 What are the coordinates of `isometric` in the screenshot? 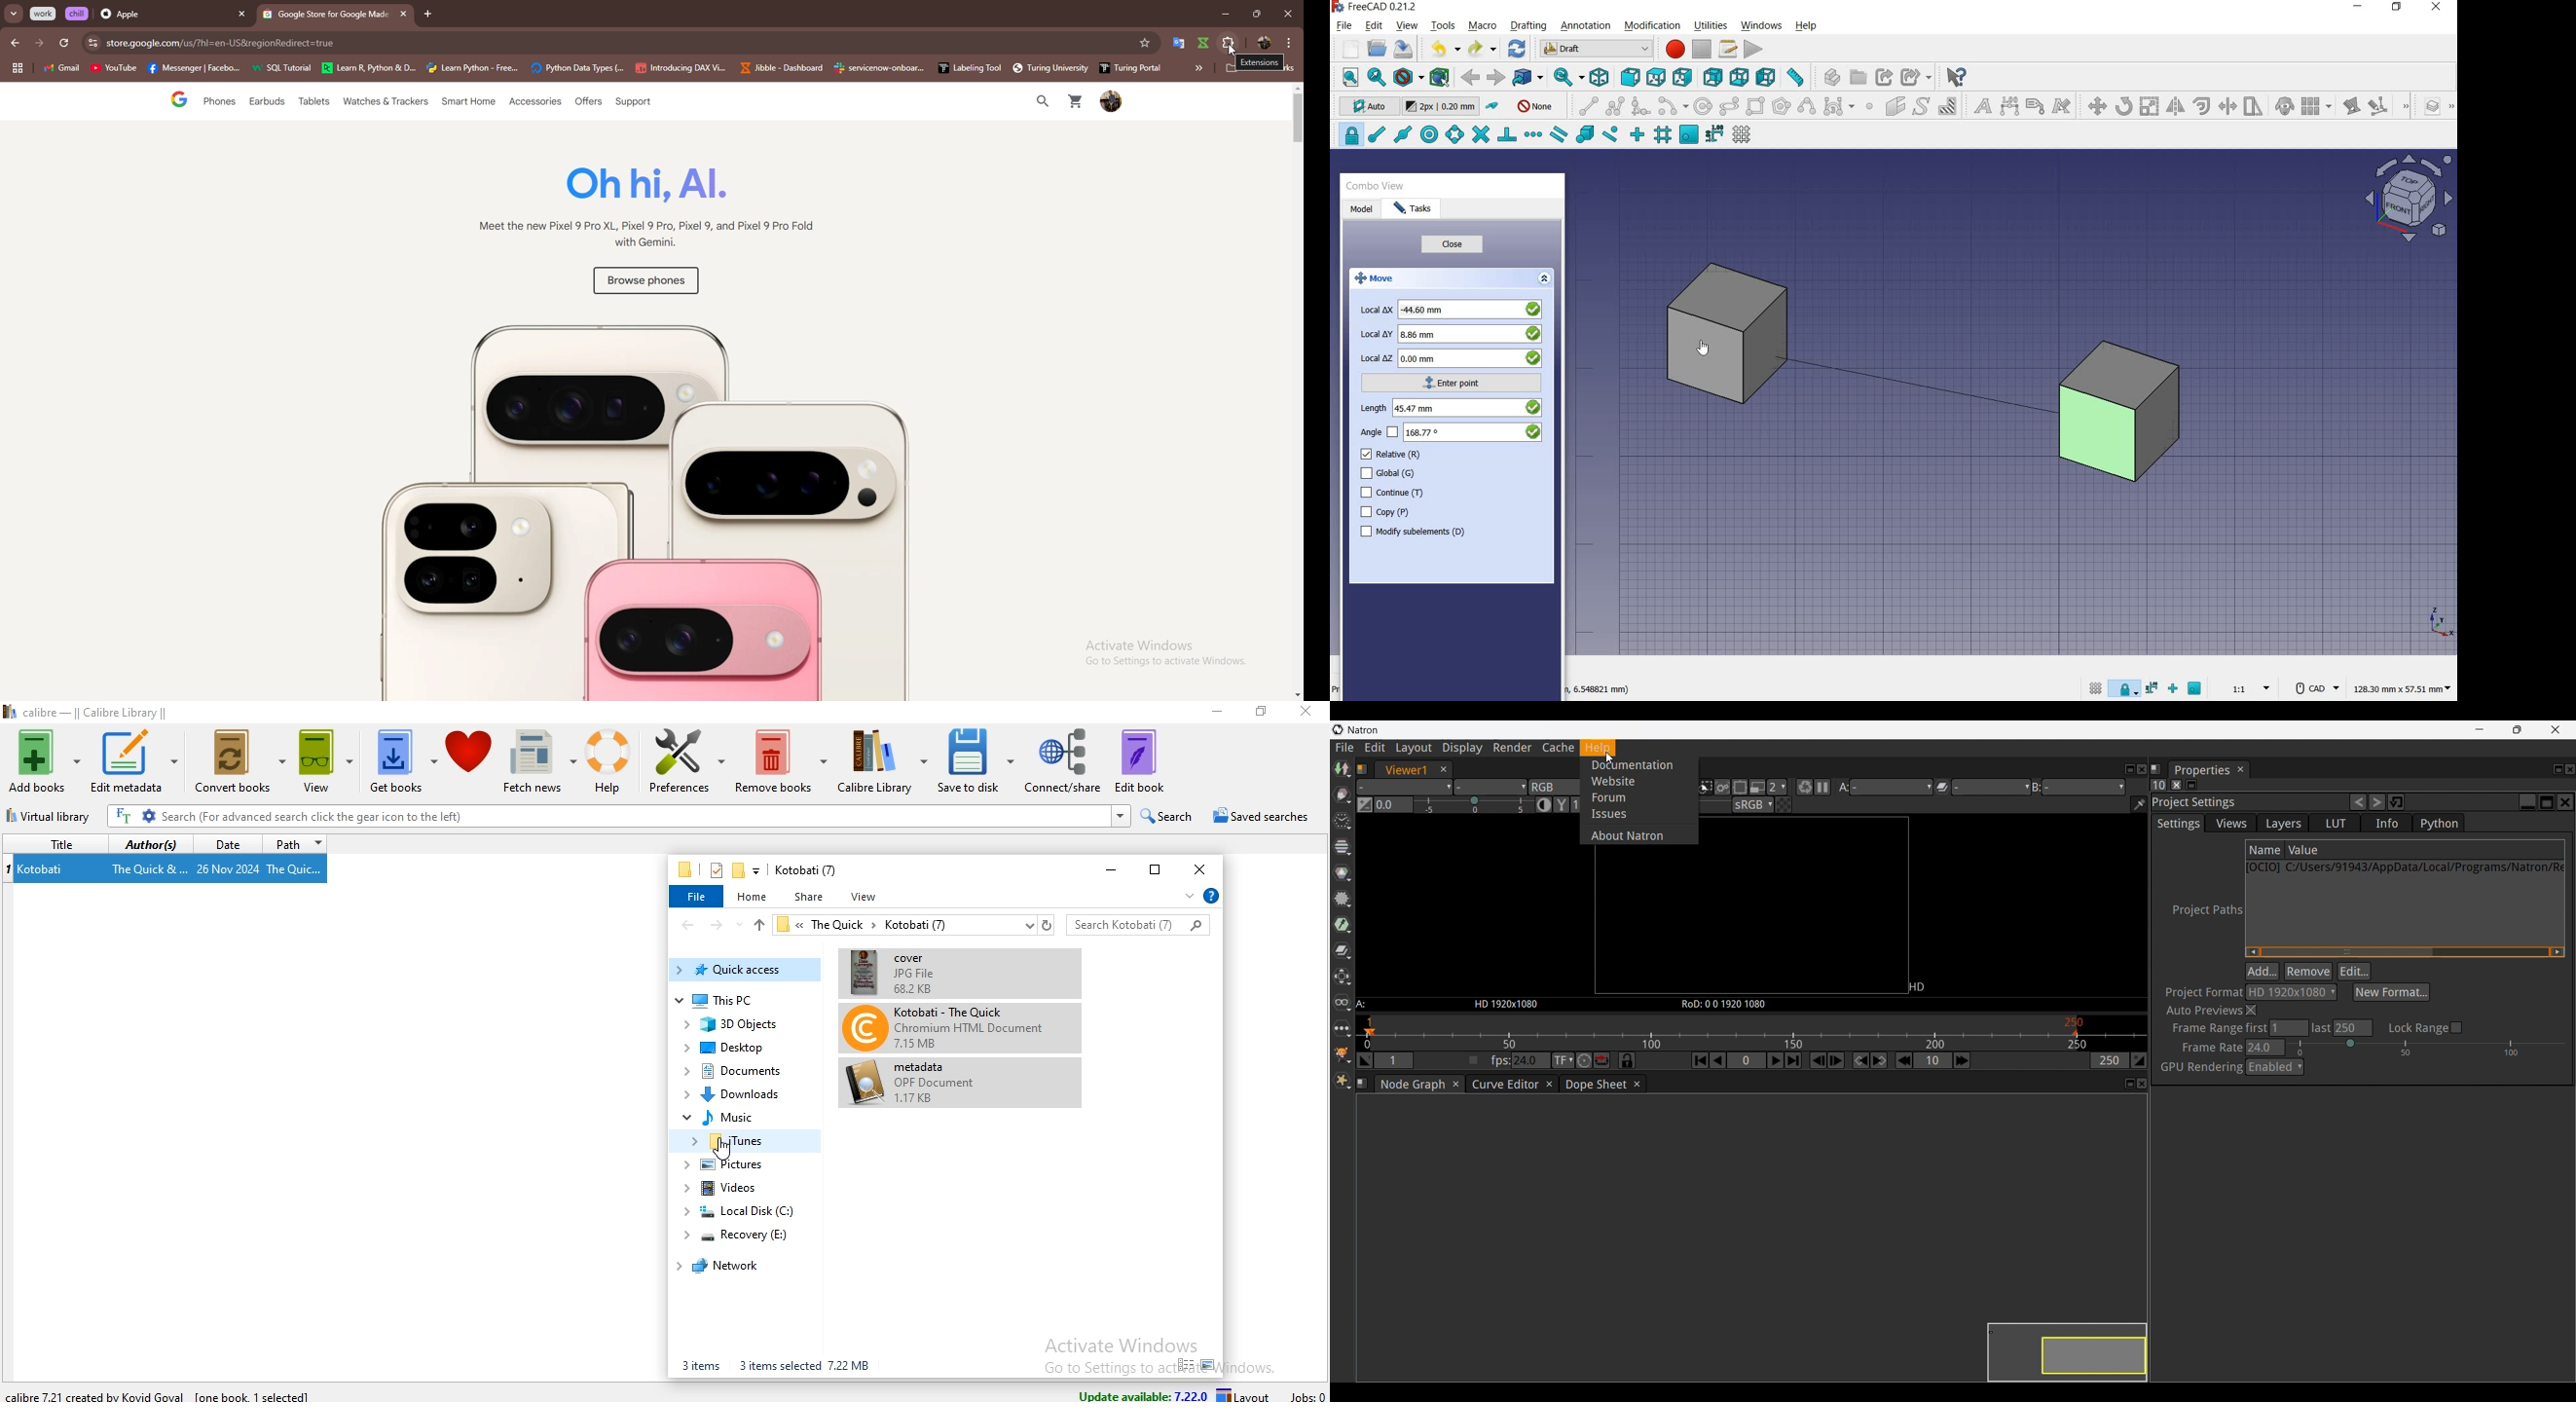 It's located at (1600, 78).